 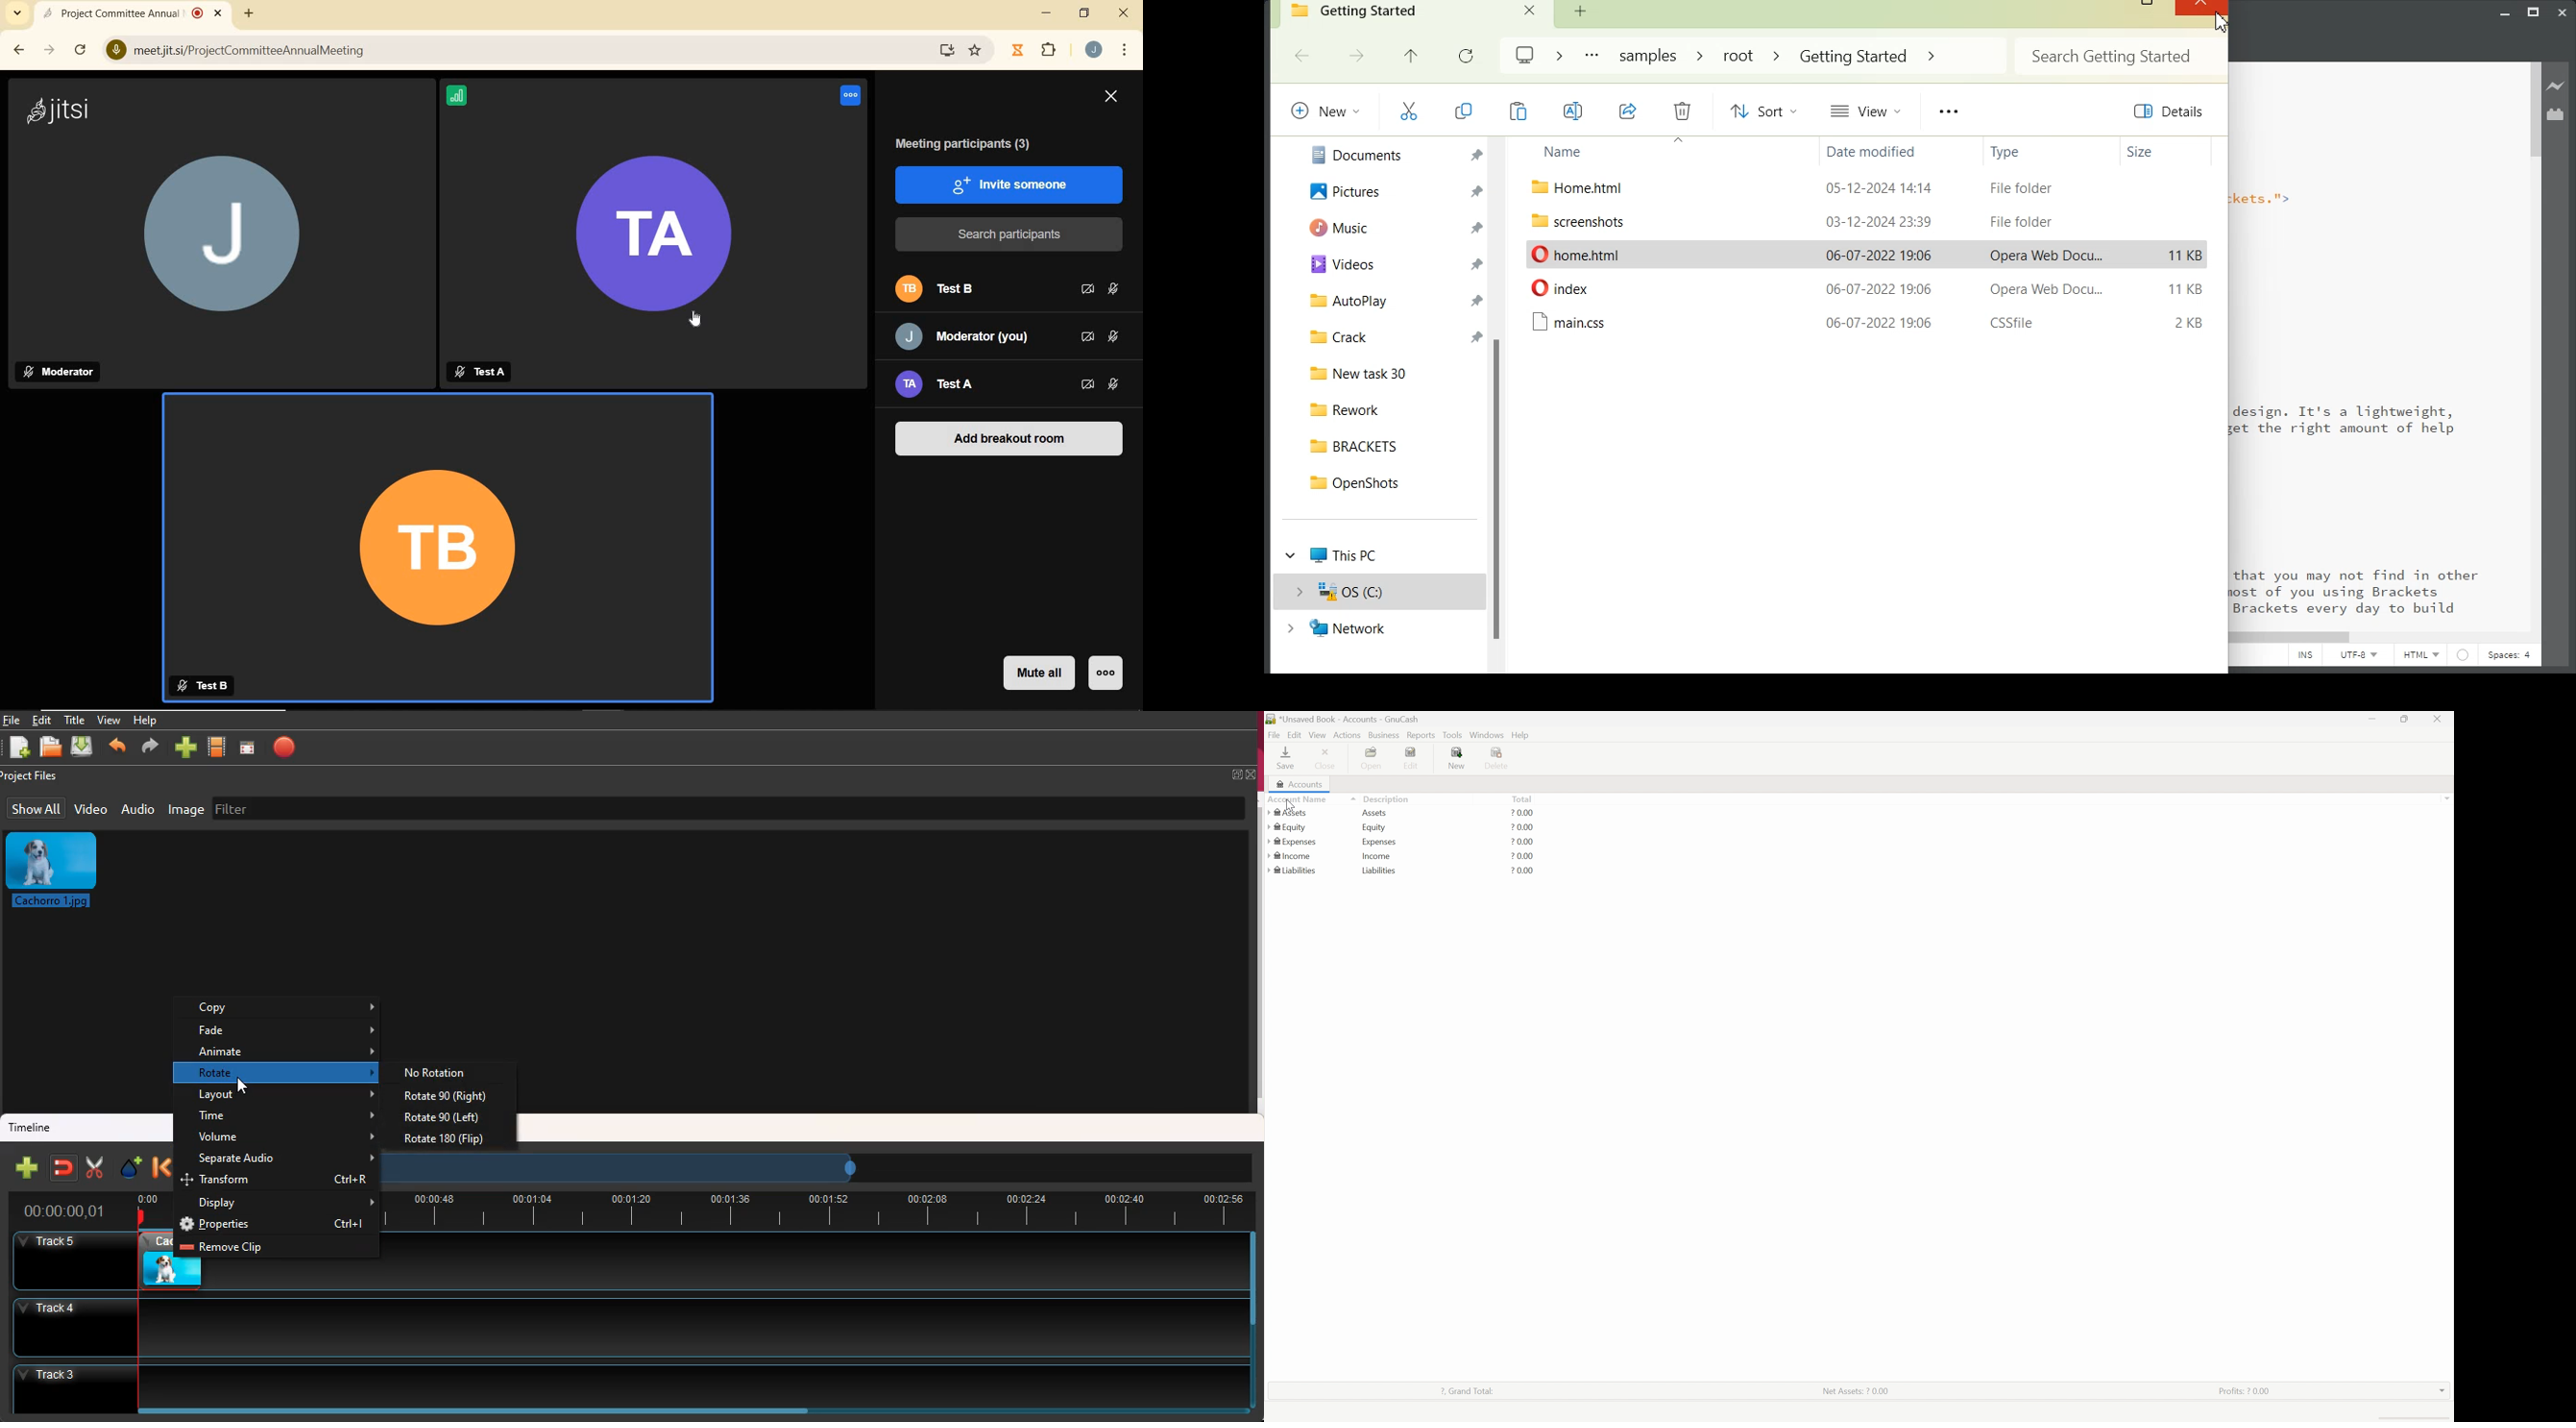 I want to click on cursor, so click(x=245, y=1089).